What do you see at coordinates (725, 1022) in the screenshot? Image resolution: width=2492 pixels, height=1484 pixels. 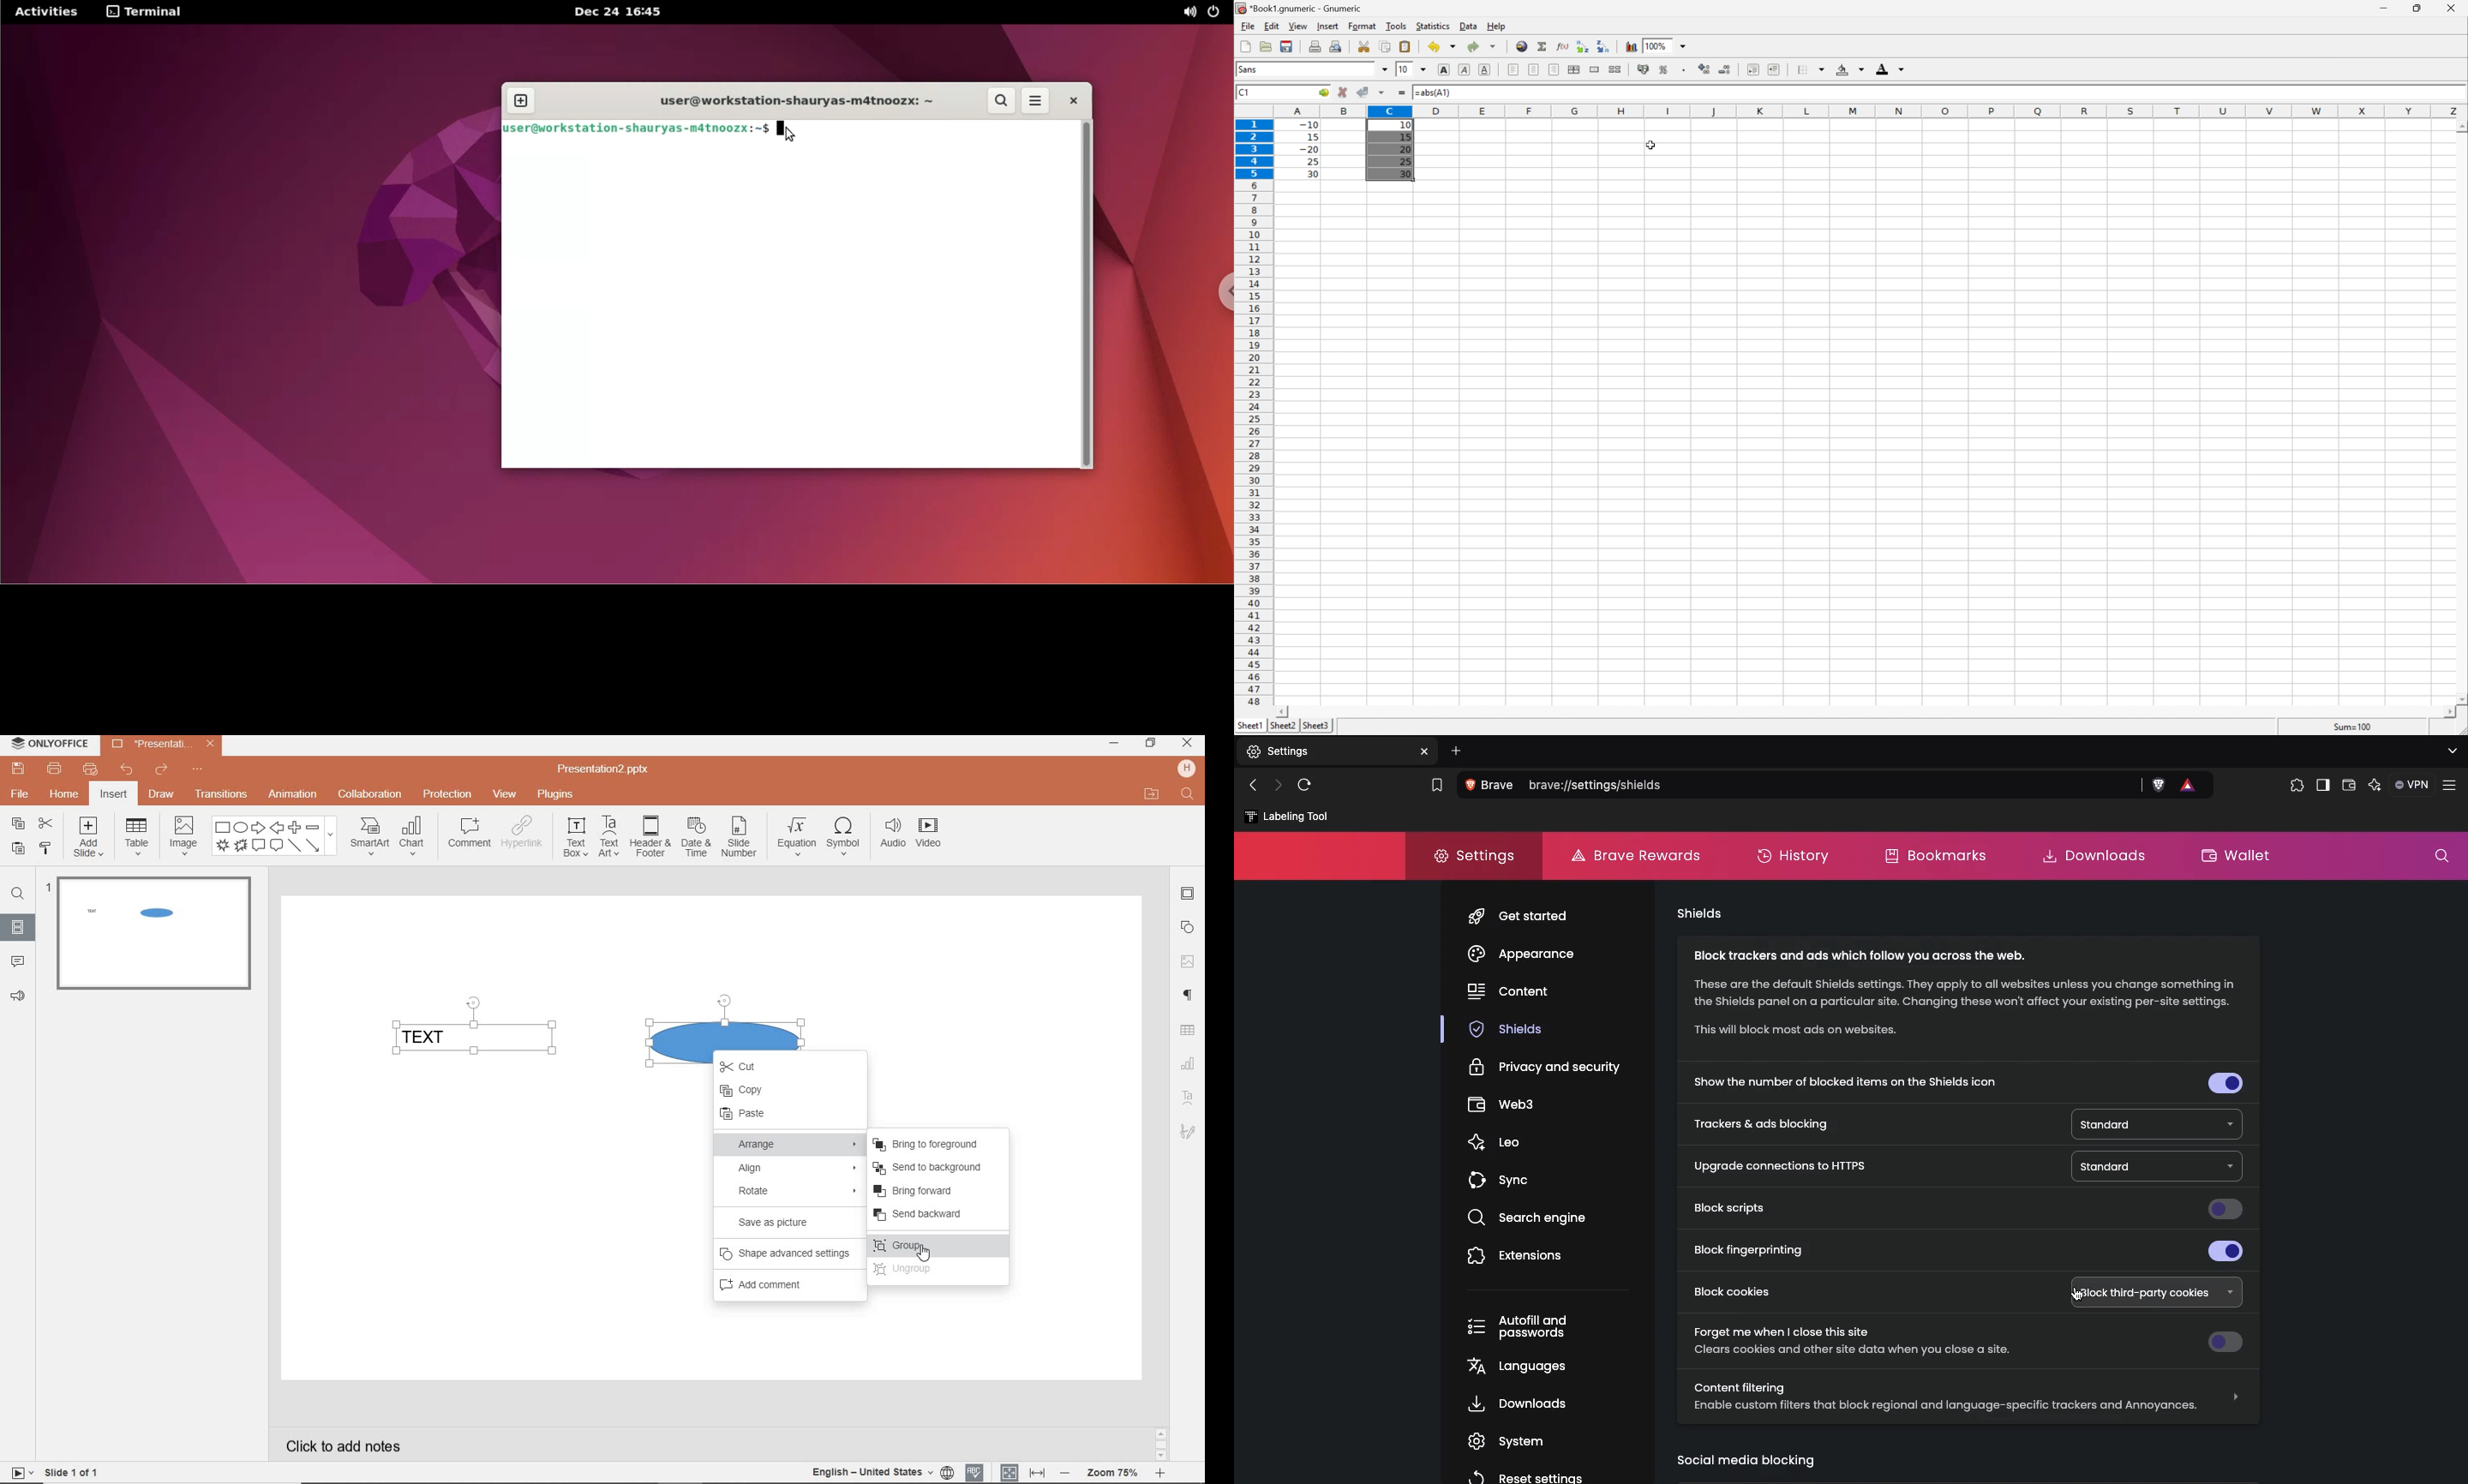 I see `SHAPE SELECTED` at bounding box center [725, 1022].